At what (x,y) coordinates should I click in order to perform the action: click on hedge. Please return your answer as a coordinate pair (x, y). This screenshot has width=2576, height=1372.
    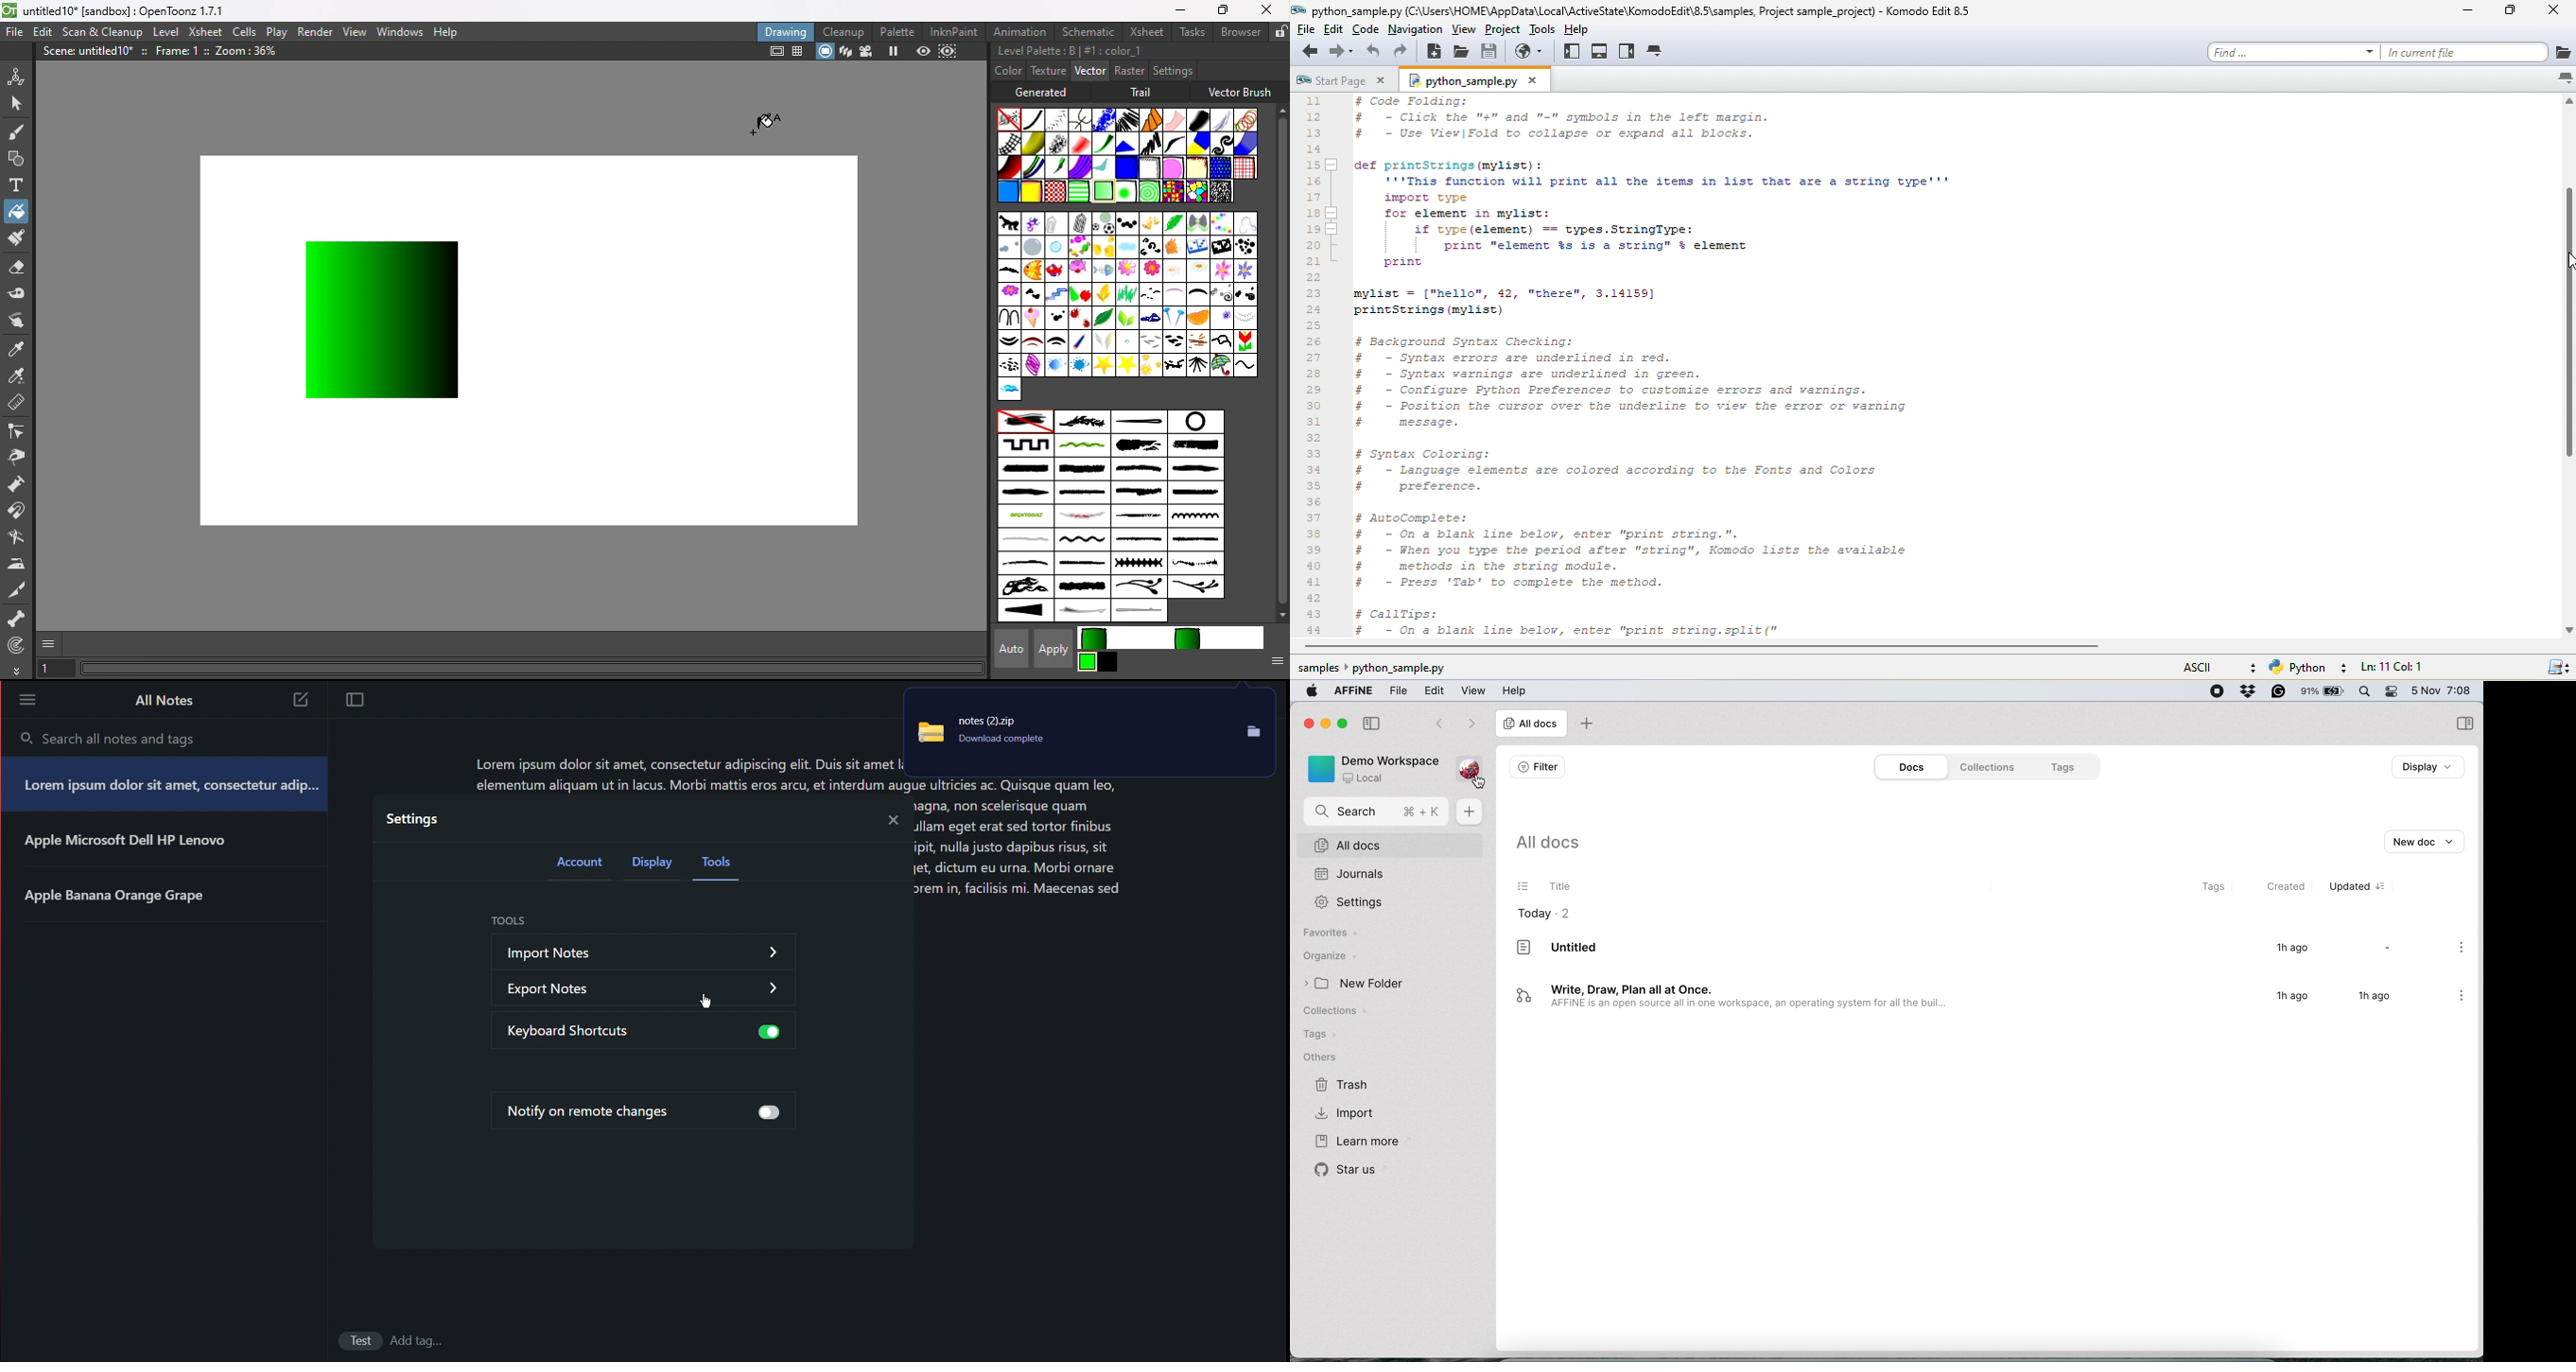
    Looking at the image, I should click on (1196, 297).